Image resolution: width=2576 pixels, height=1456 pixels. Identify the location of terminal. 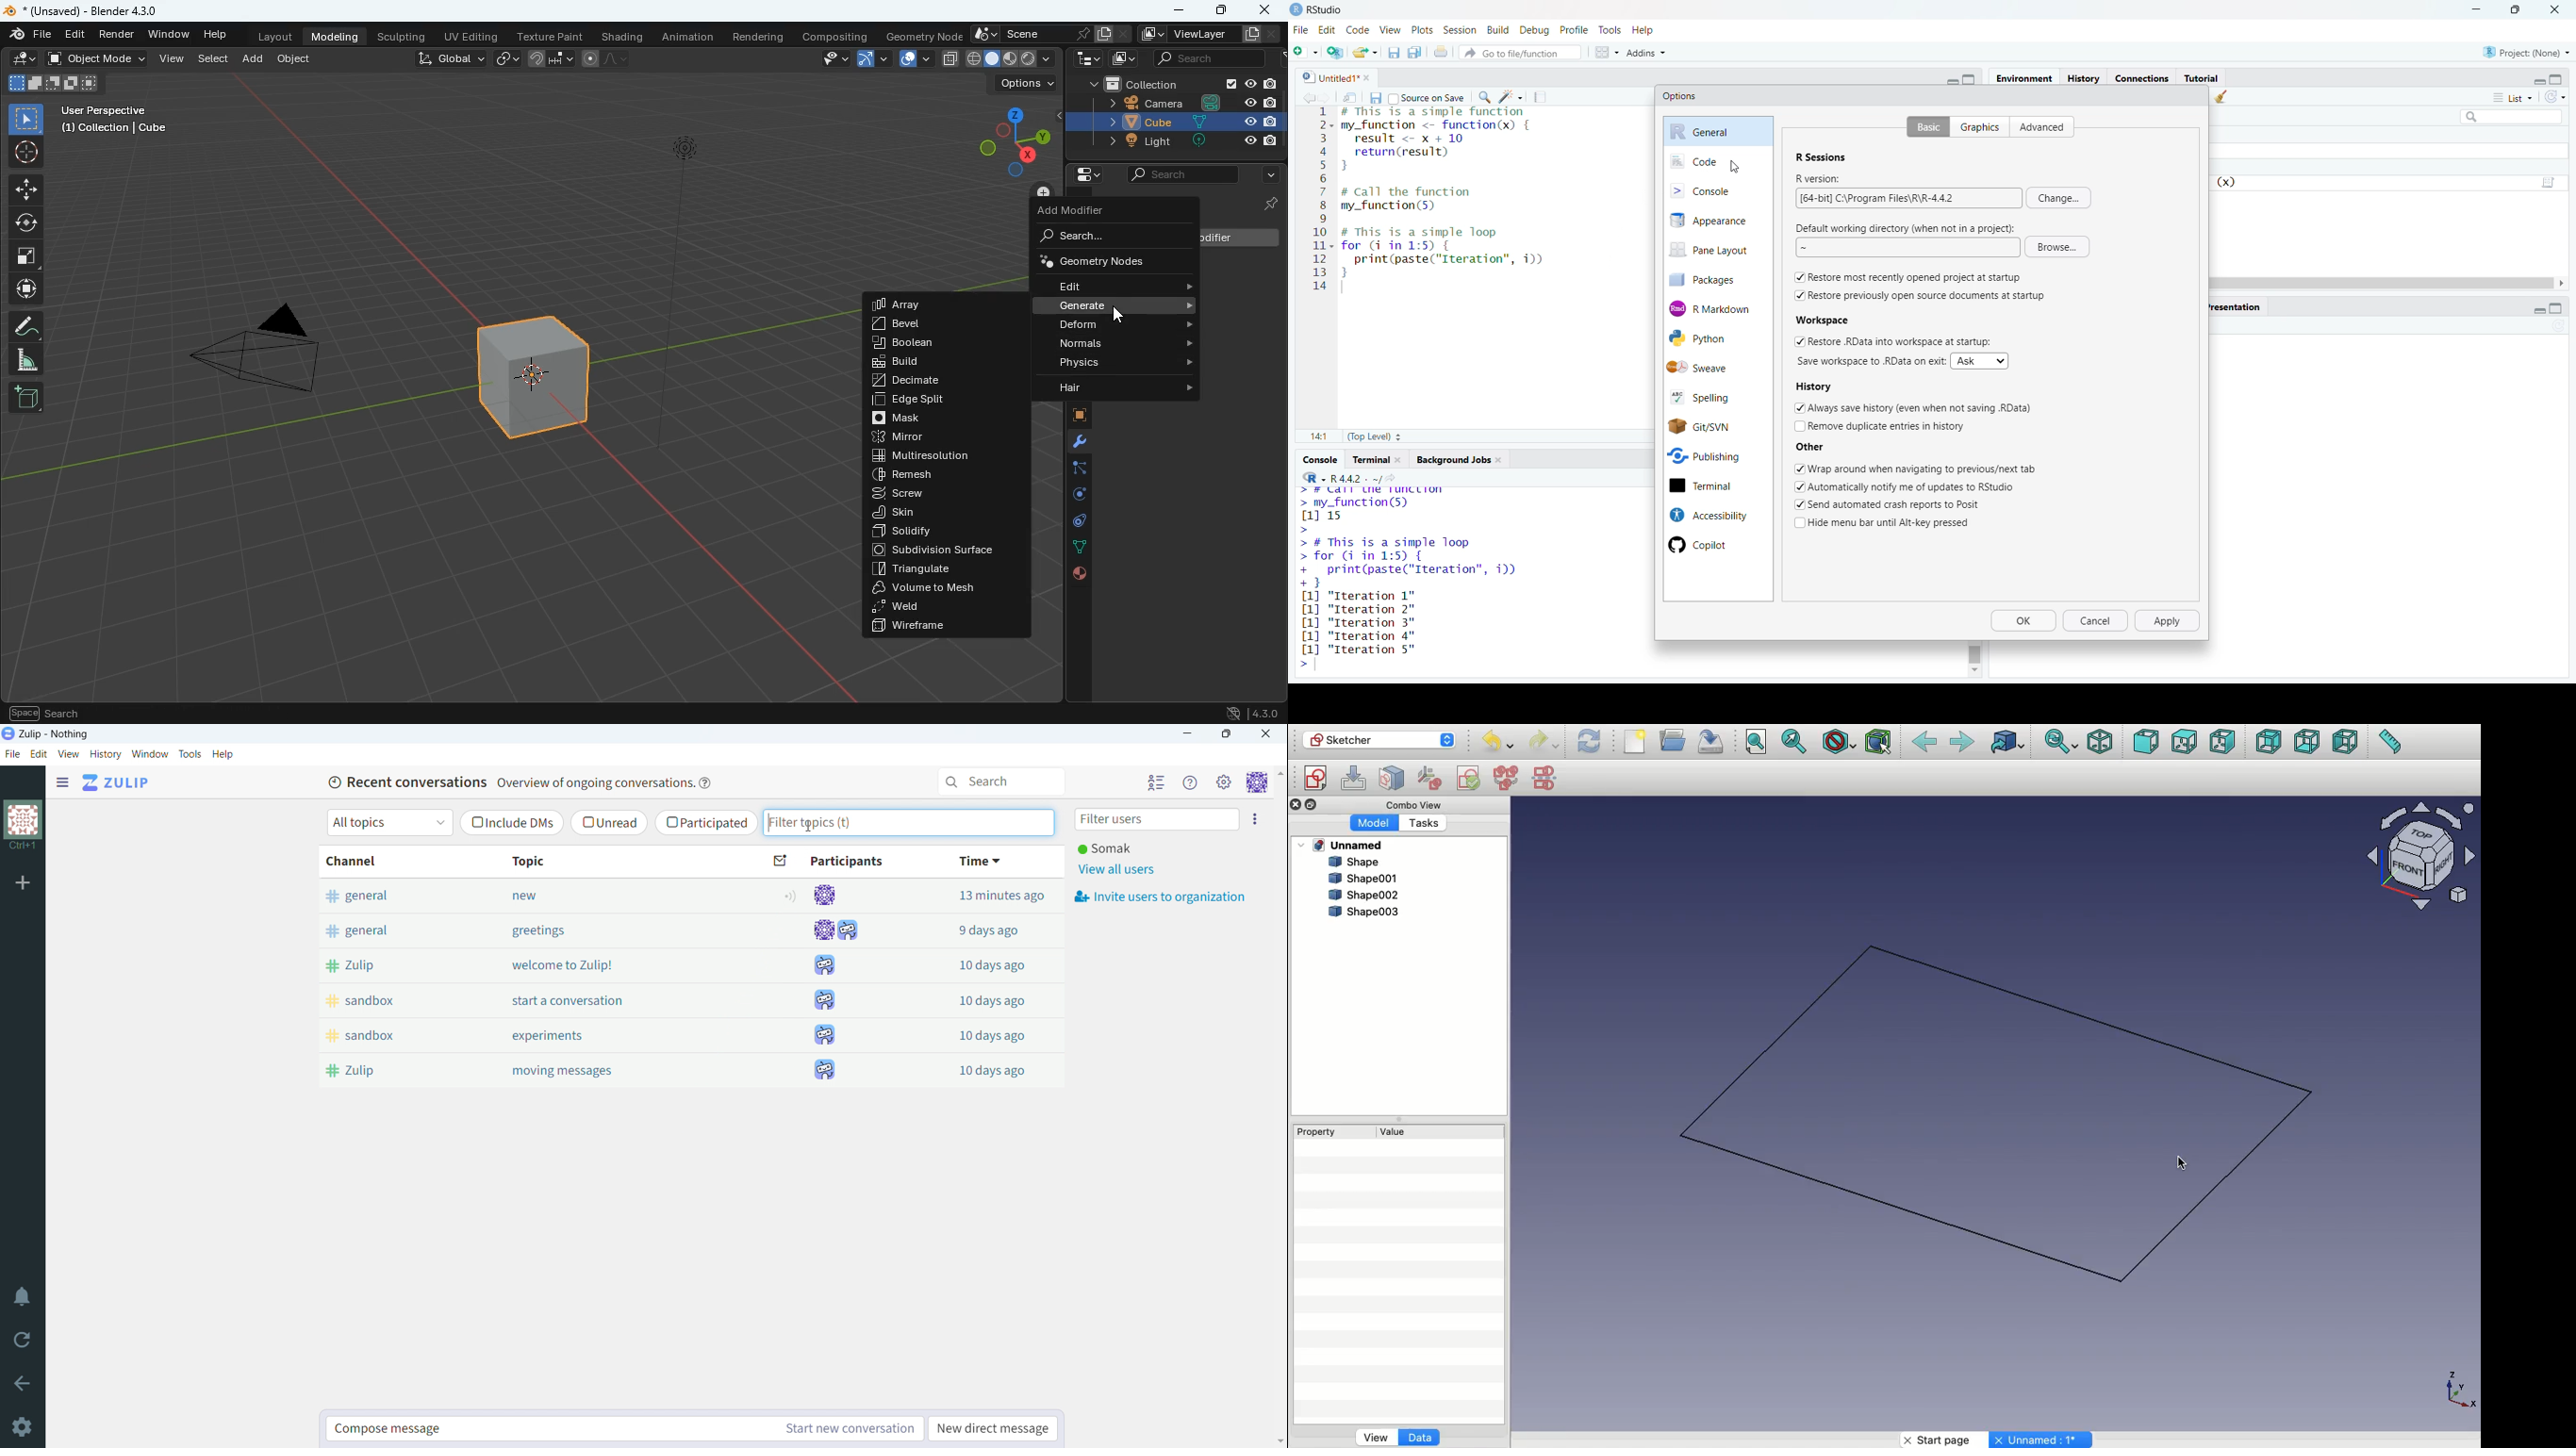
(1370, 460).